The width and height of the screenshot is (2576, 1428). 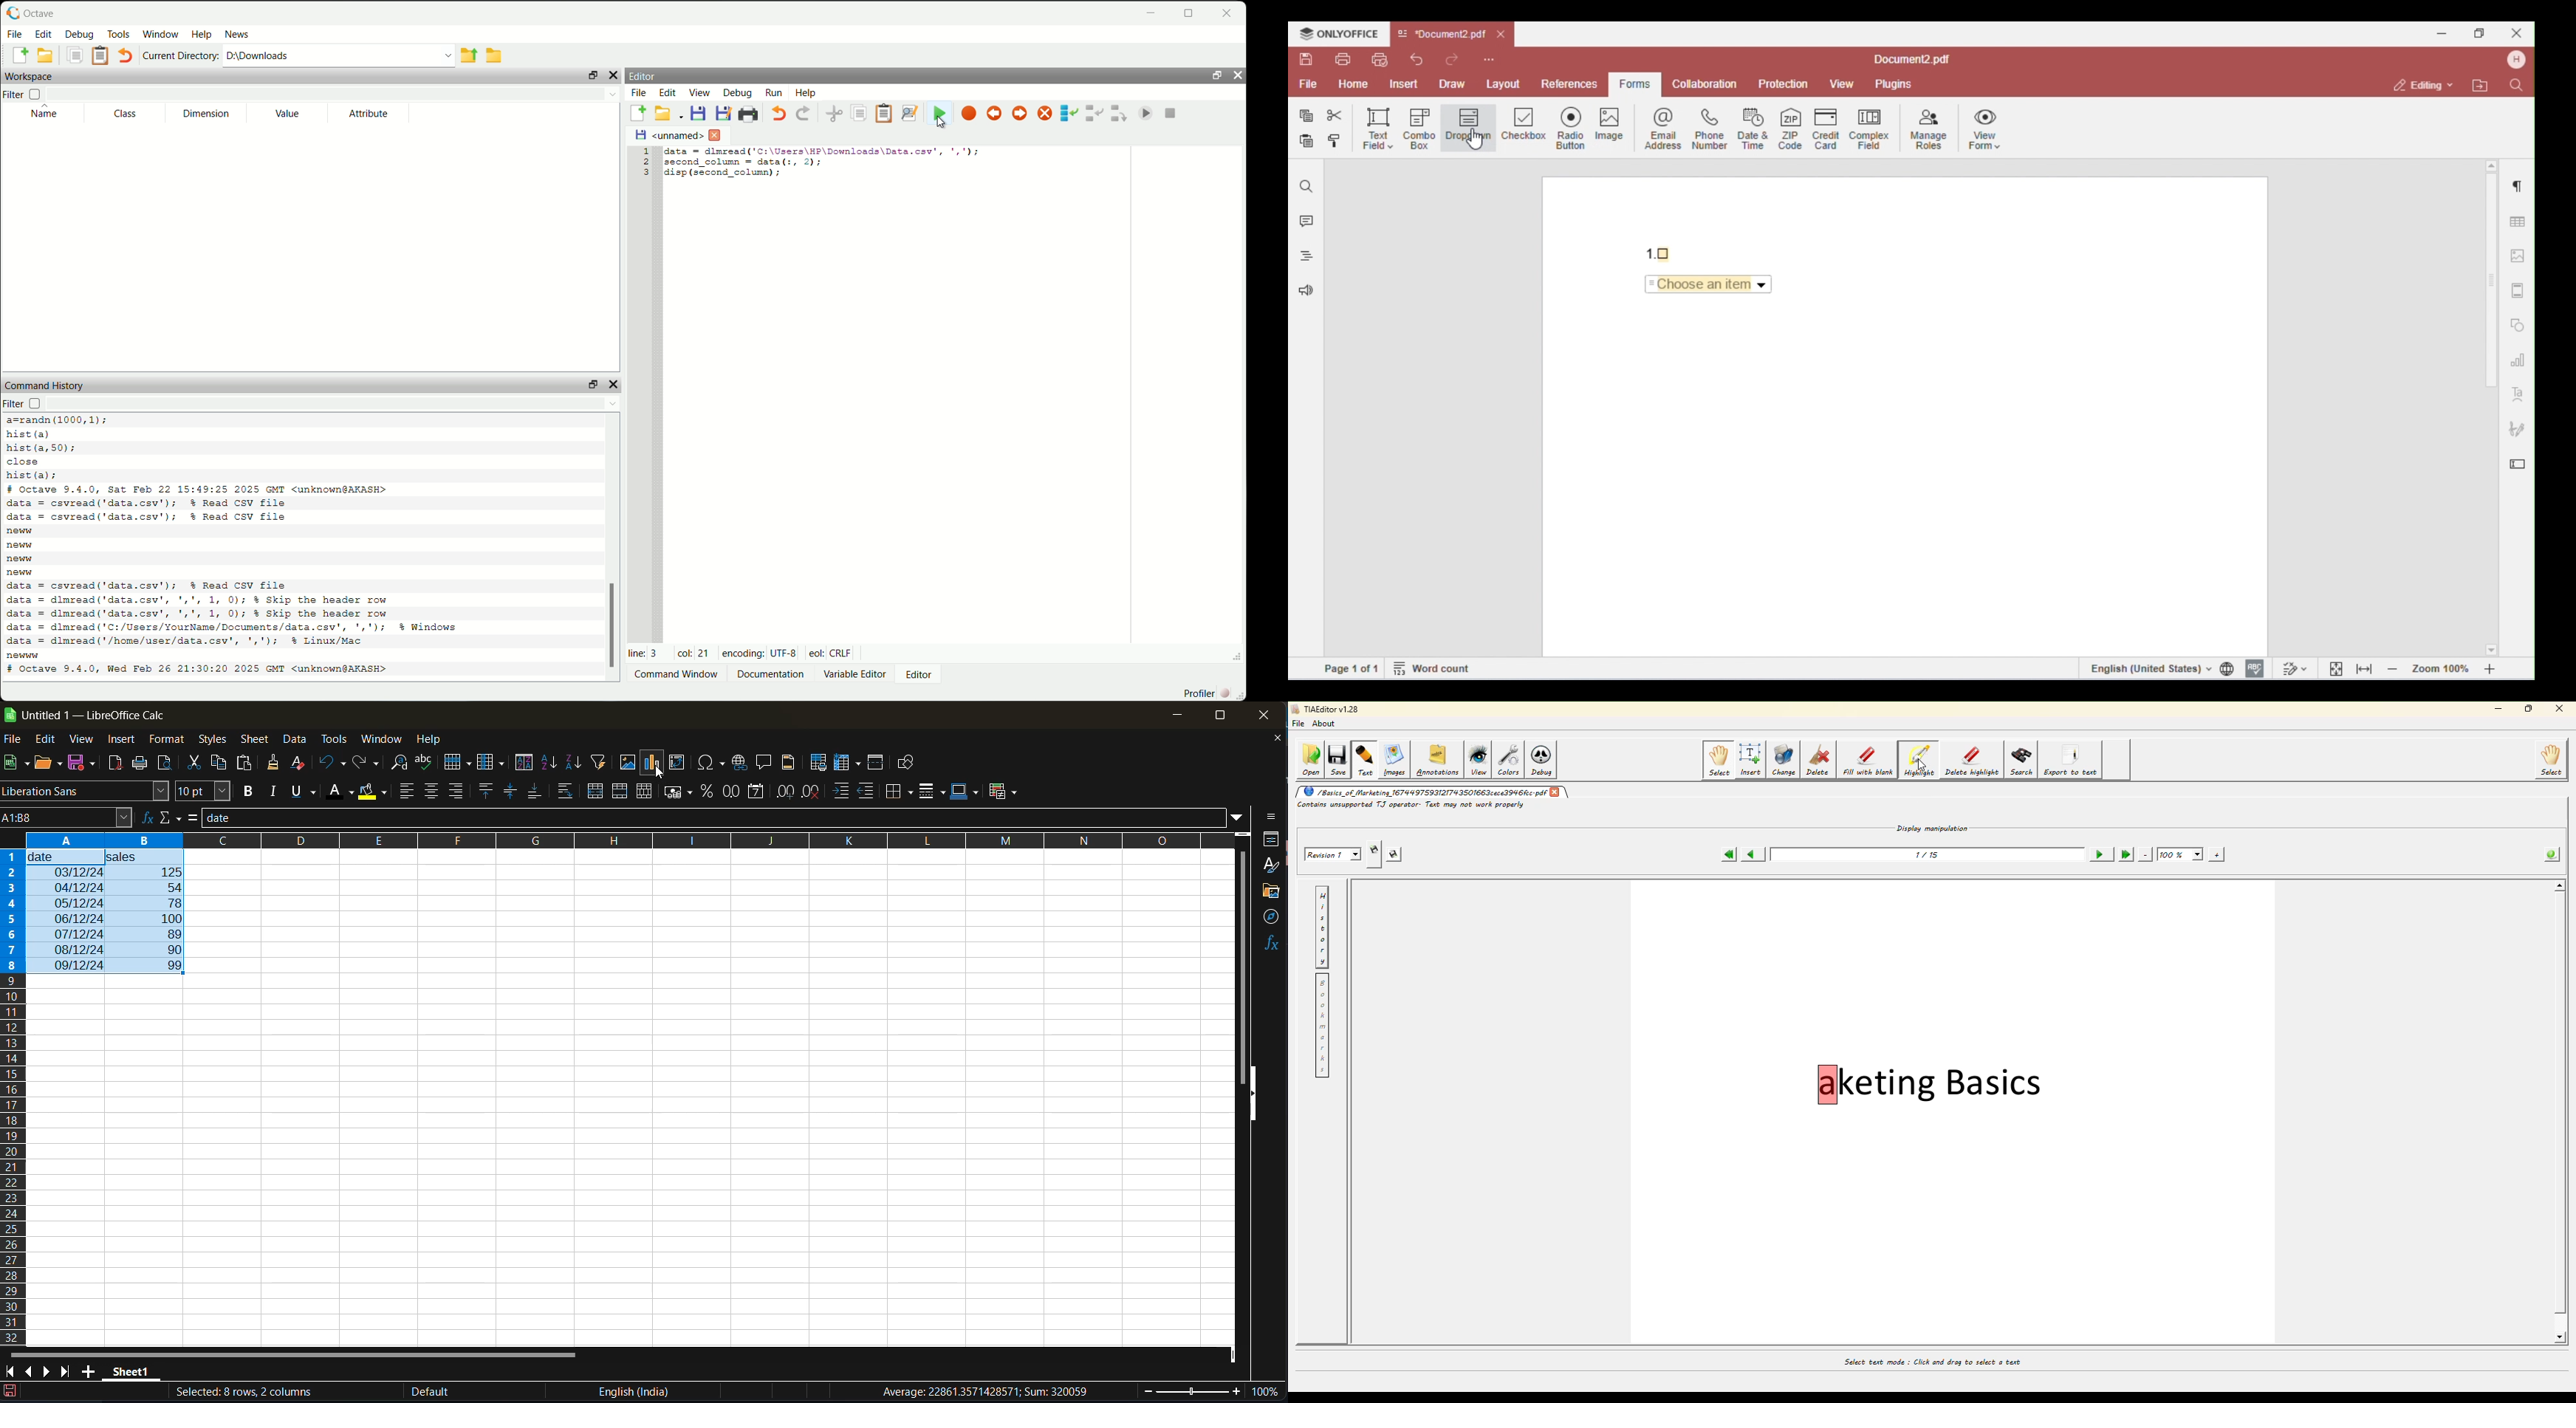 I want to click on horizontal scroll bar, so click(x=290, y=1352).